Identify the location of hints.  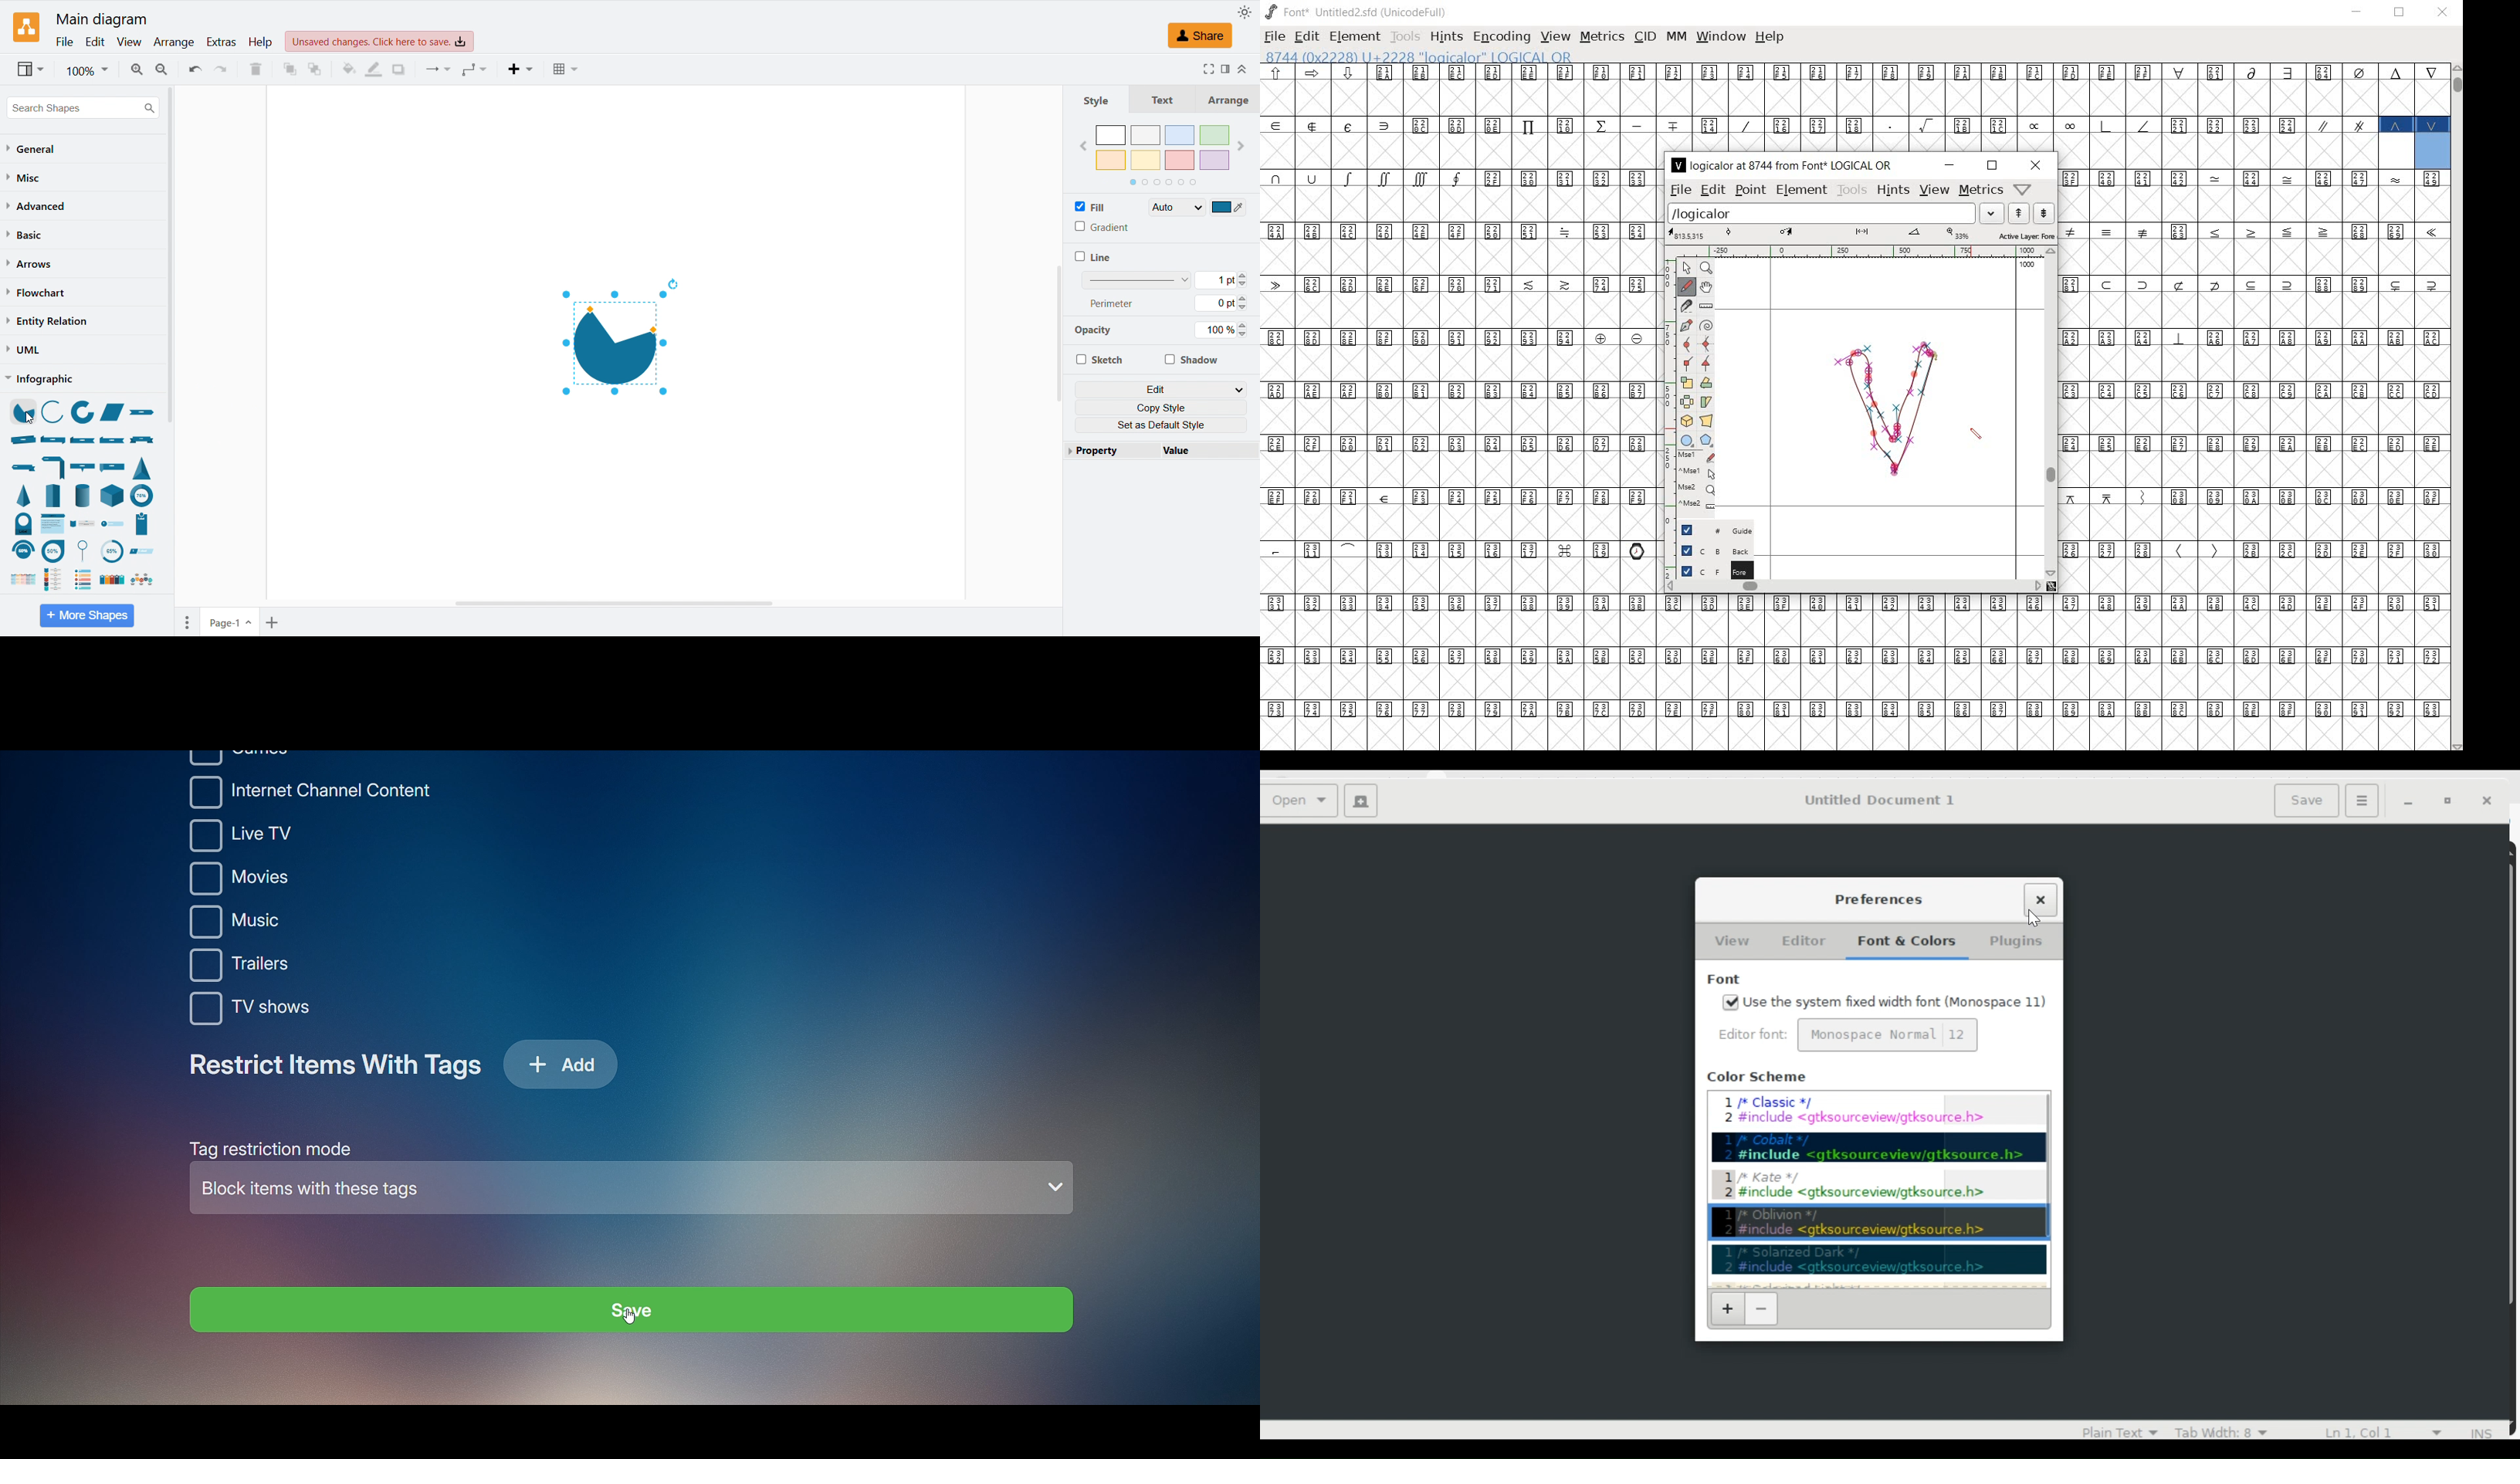
(1445, 38).